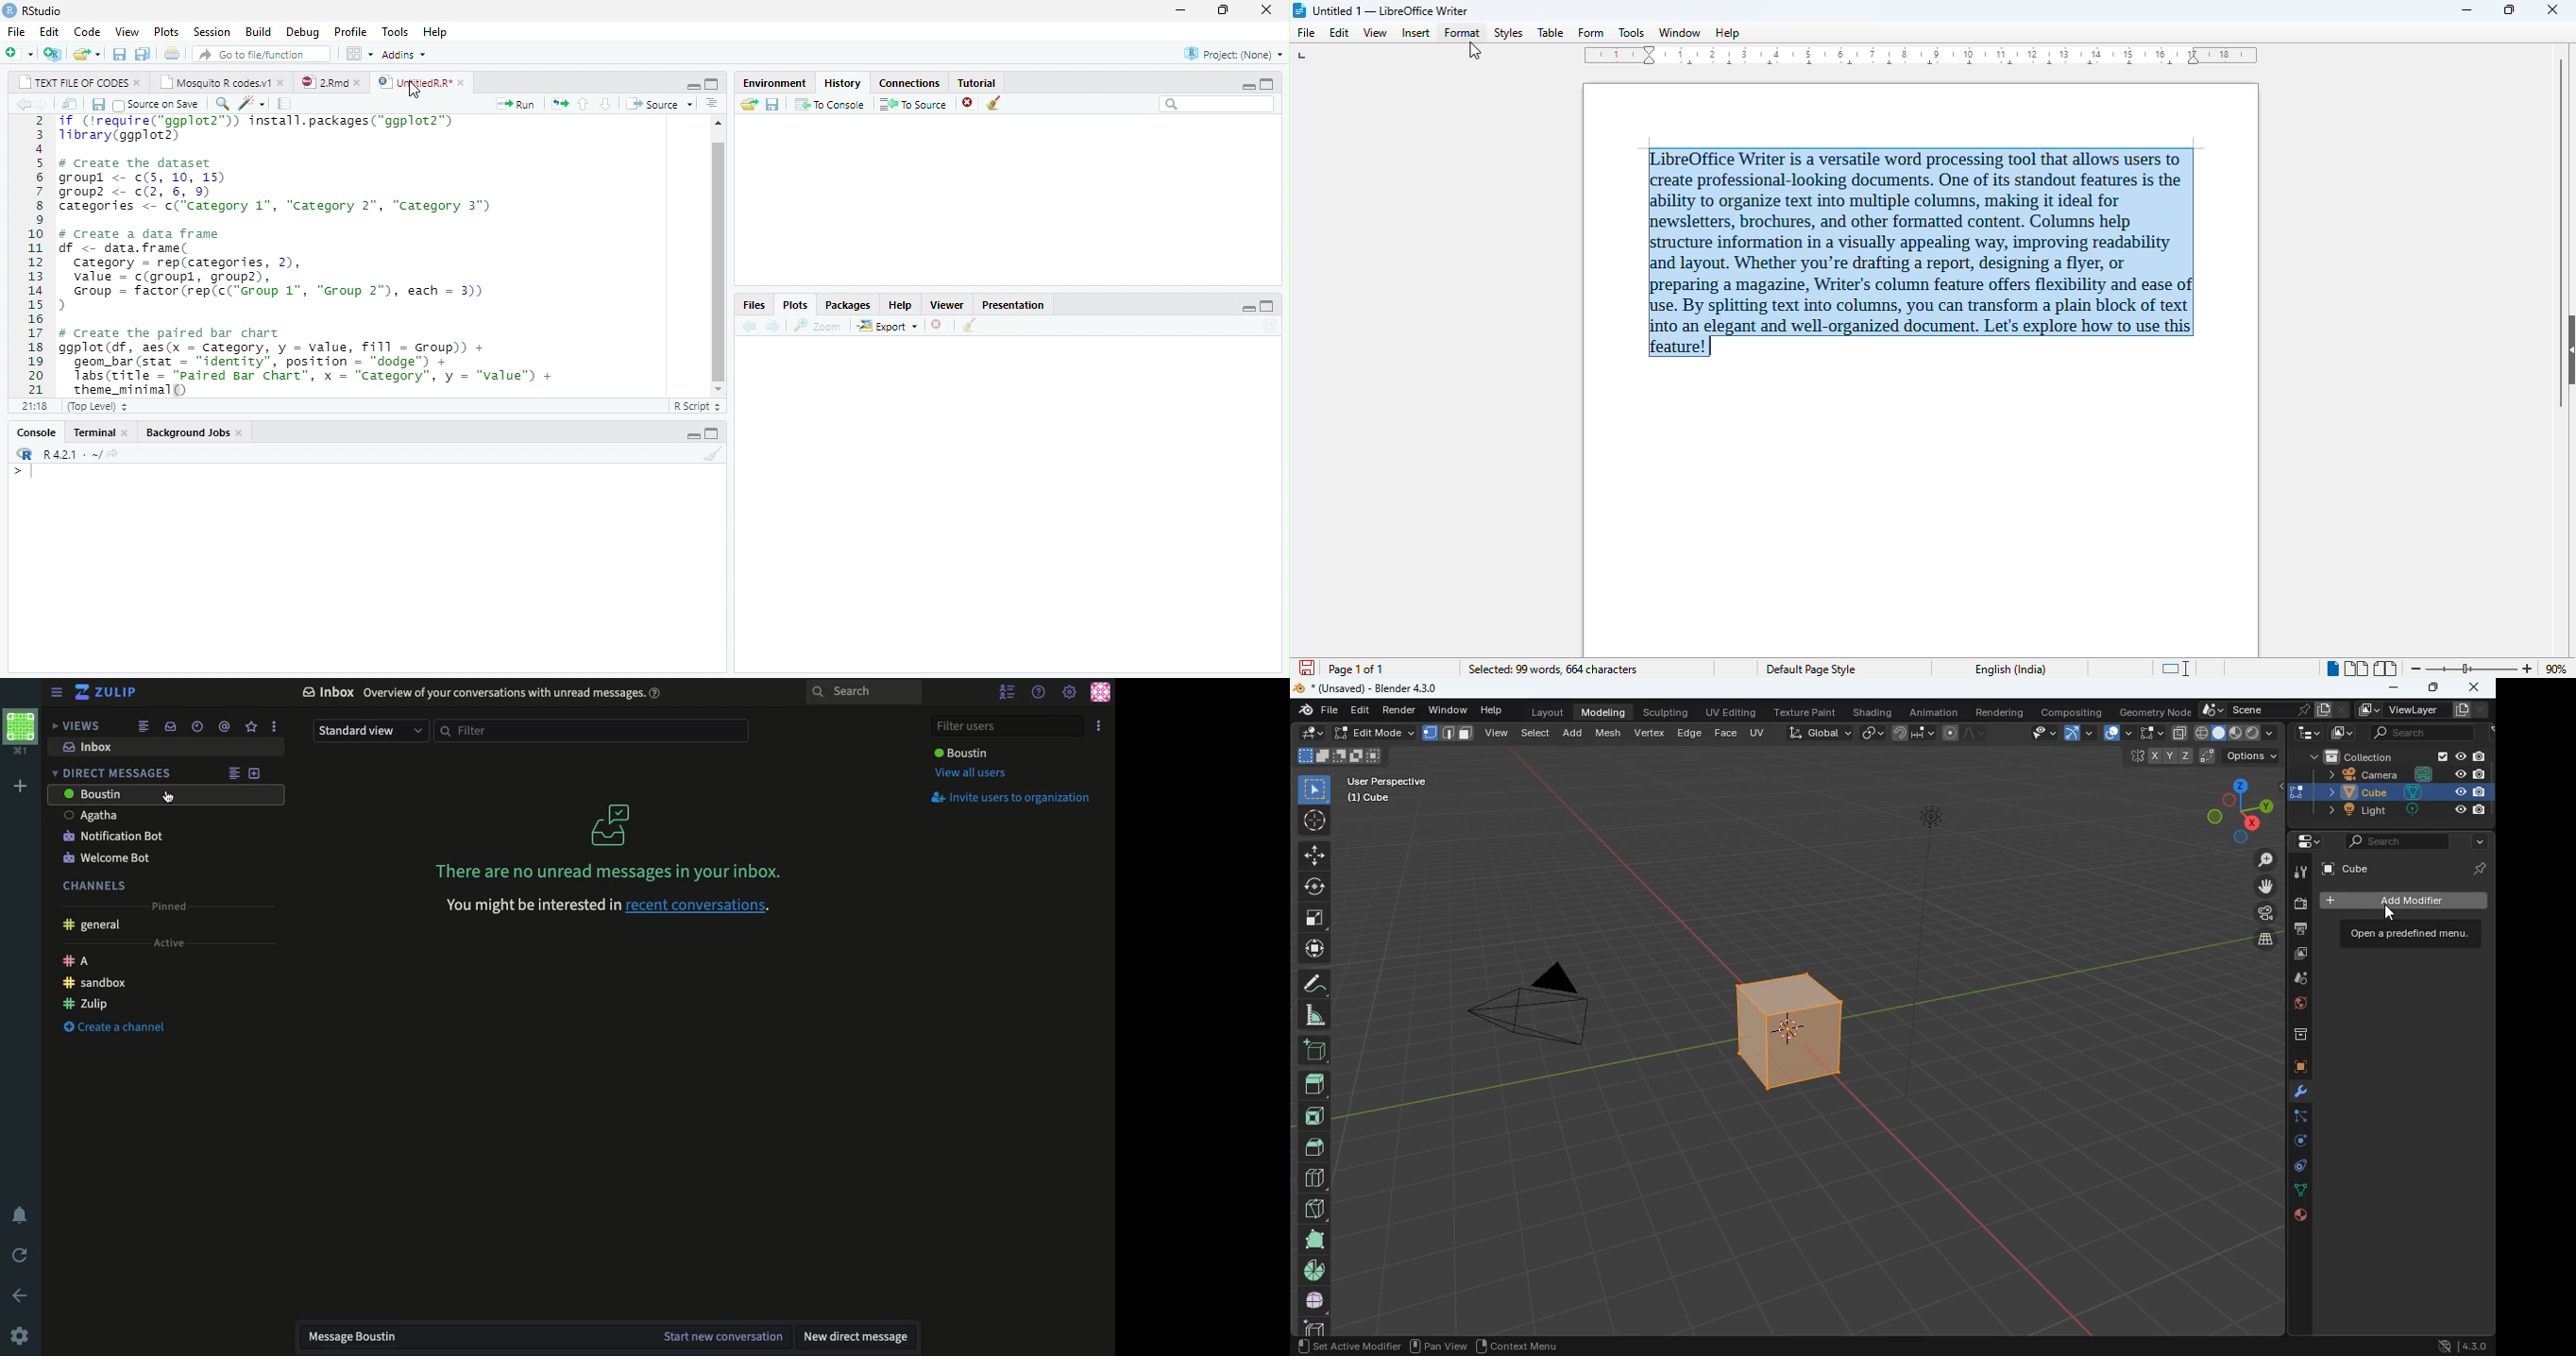 The width and height of the screenshot is (2576, 1372). I want to click on cursor, so click(2398, 915).